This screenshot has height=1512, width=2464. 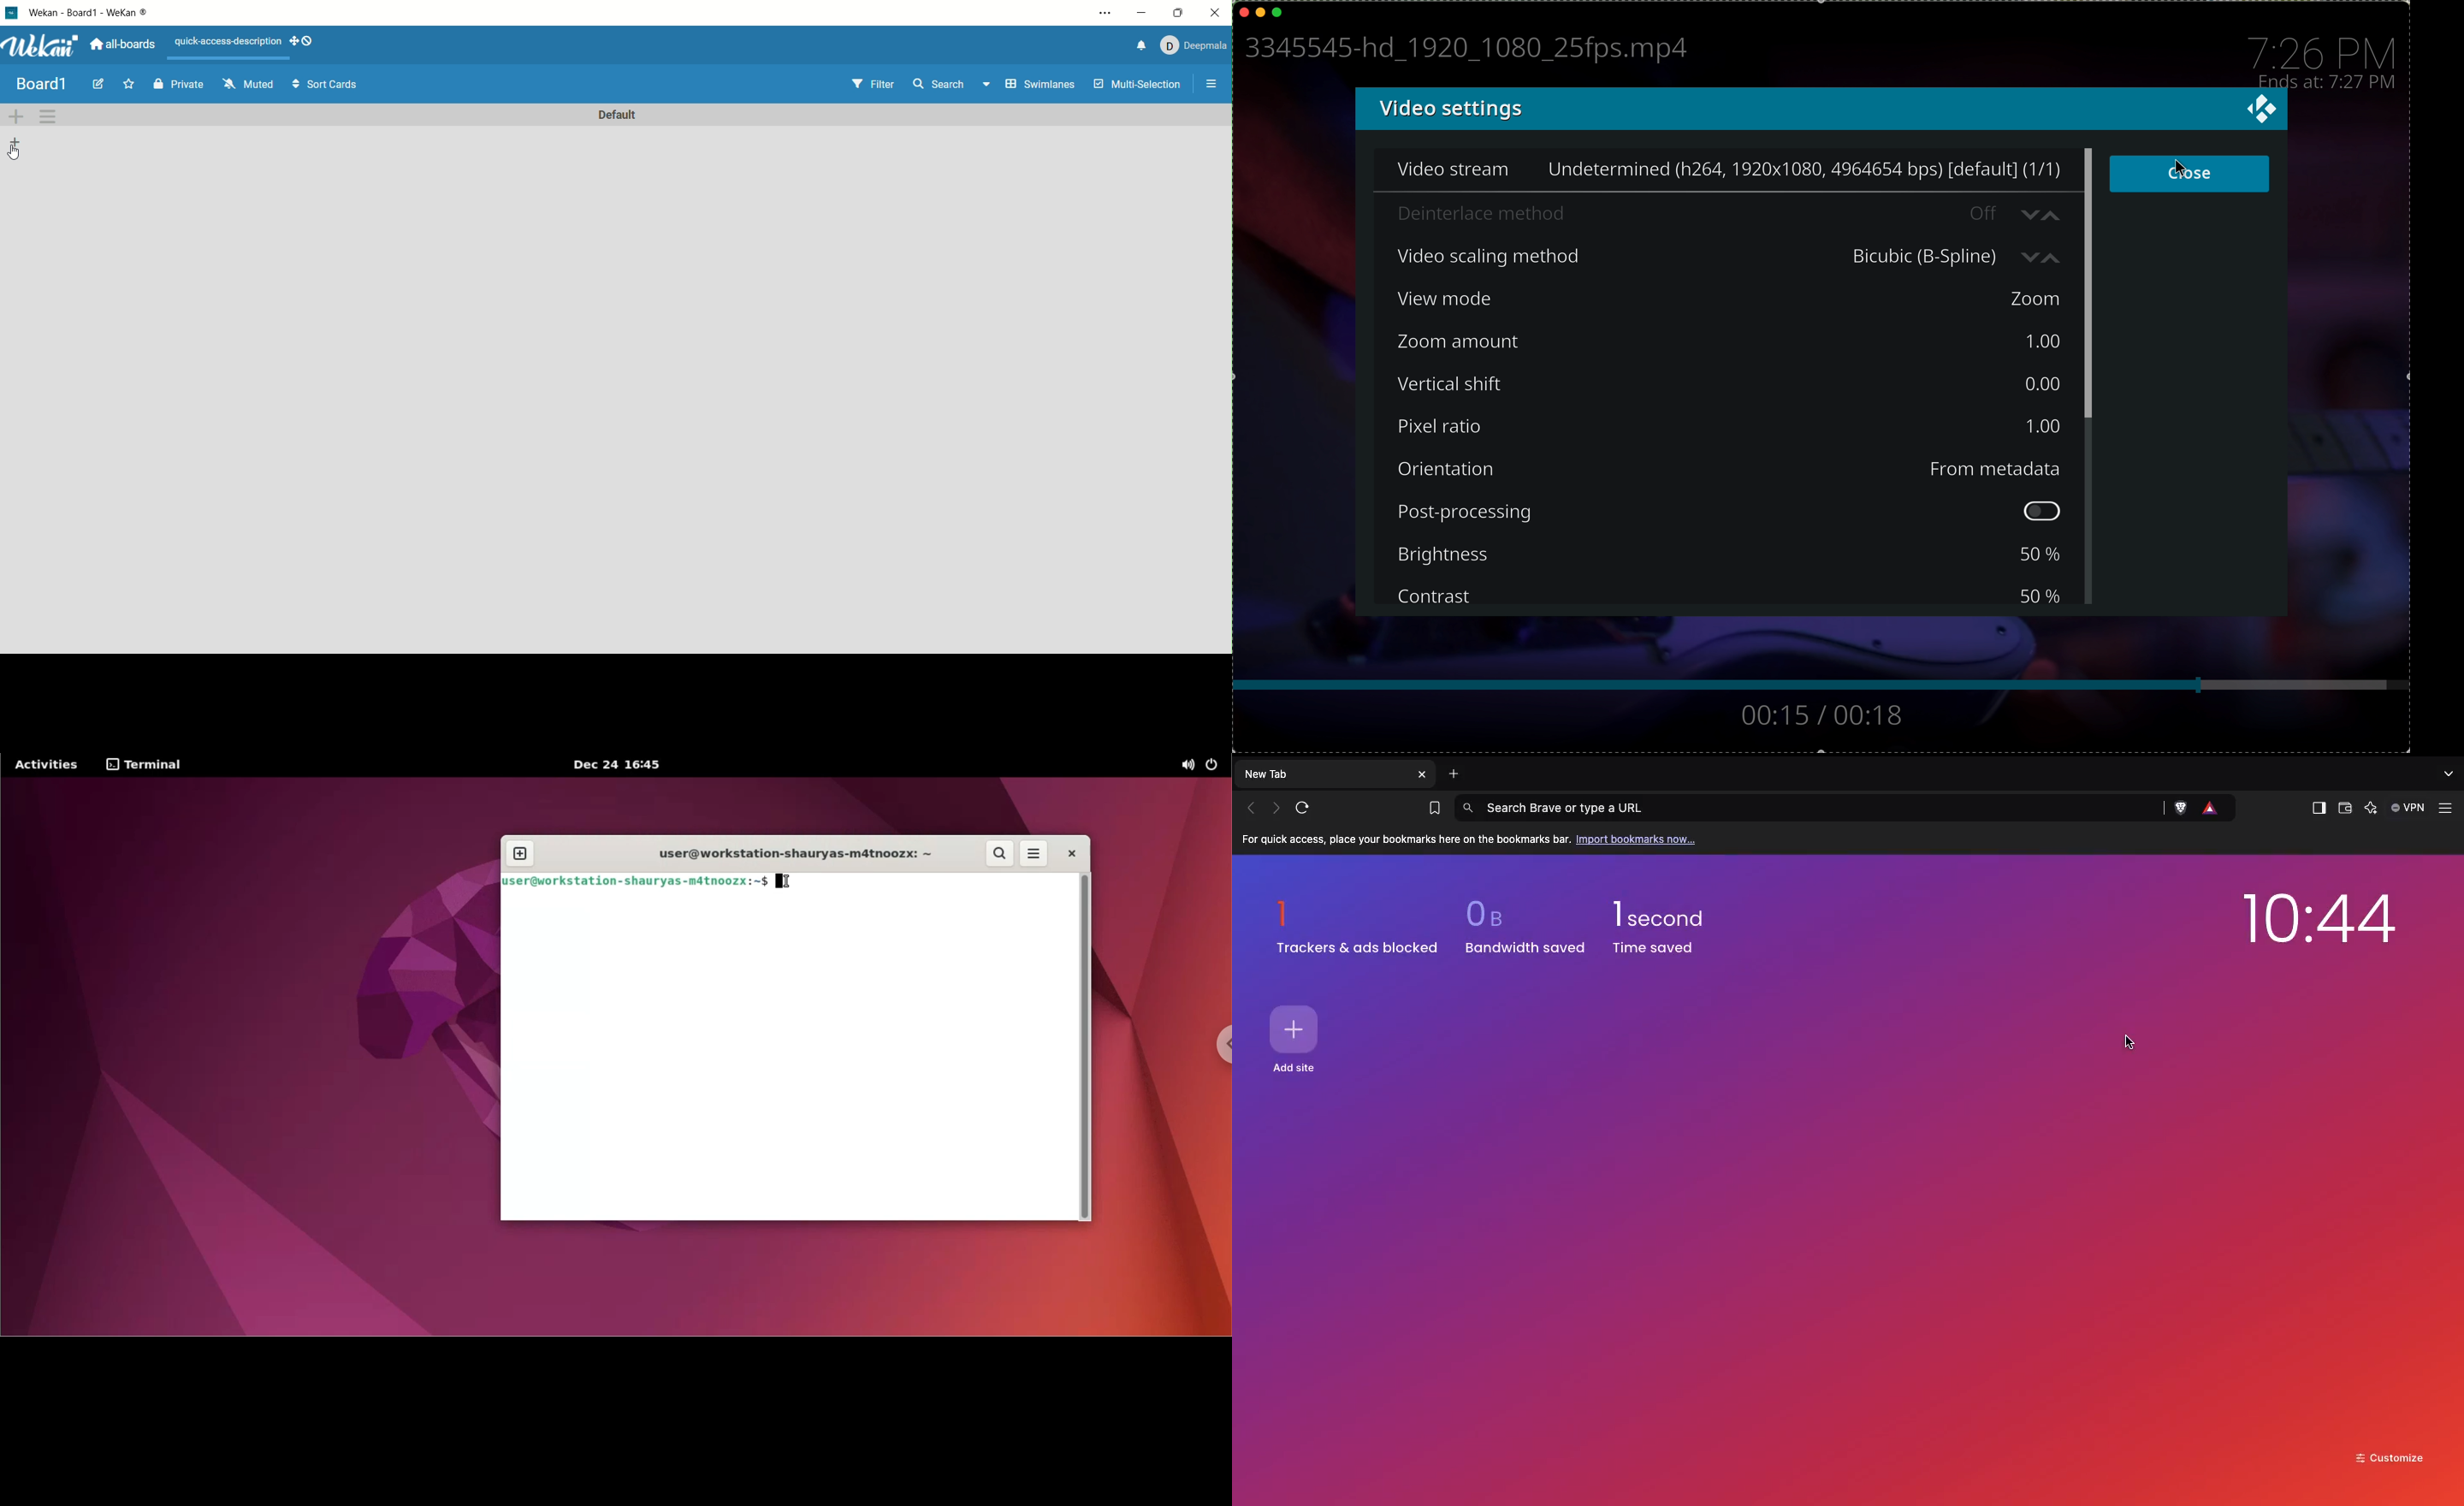 I want to click on Open new tab, so click(x=1449, y=772).